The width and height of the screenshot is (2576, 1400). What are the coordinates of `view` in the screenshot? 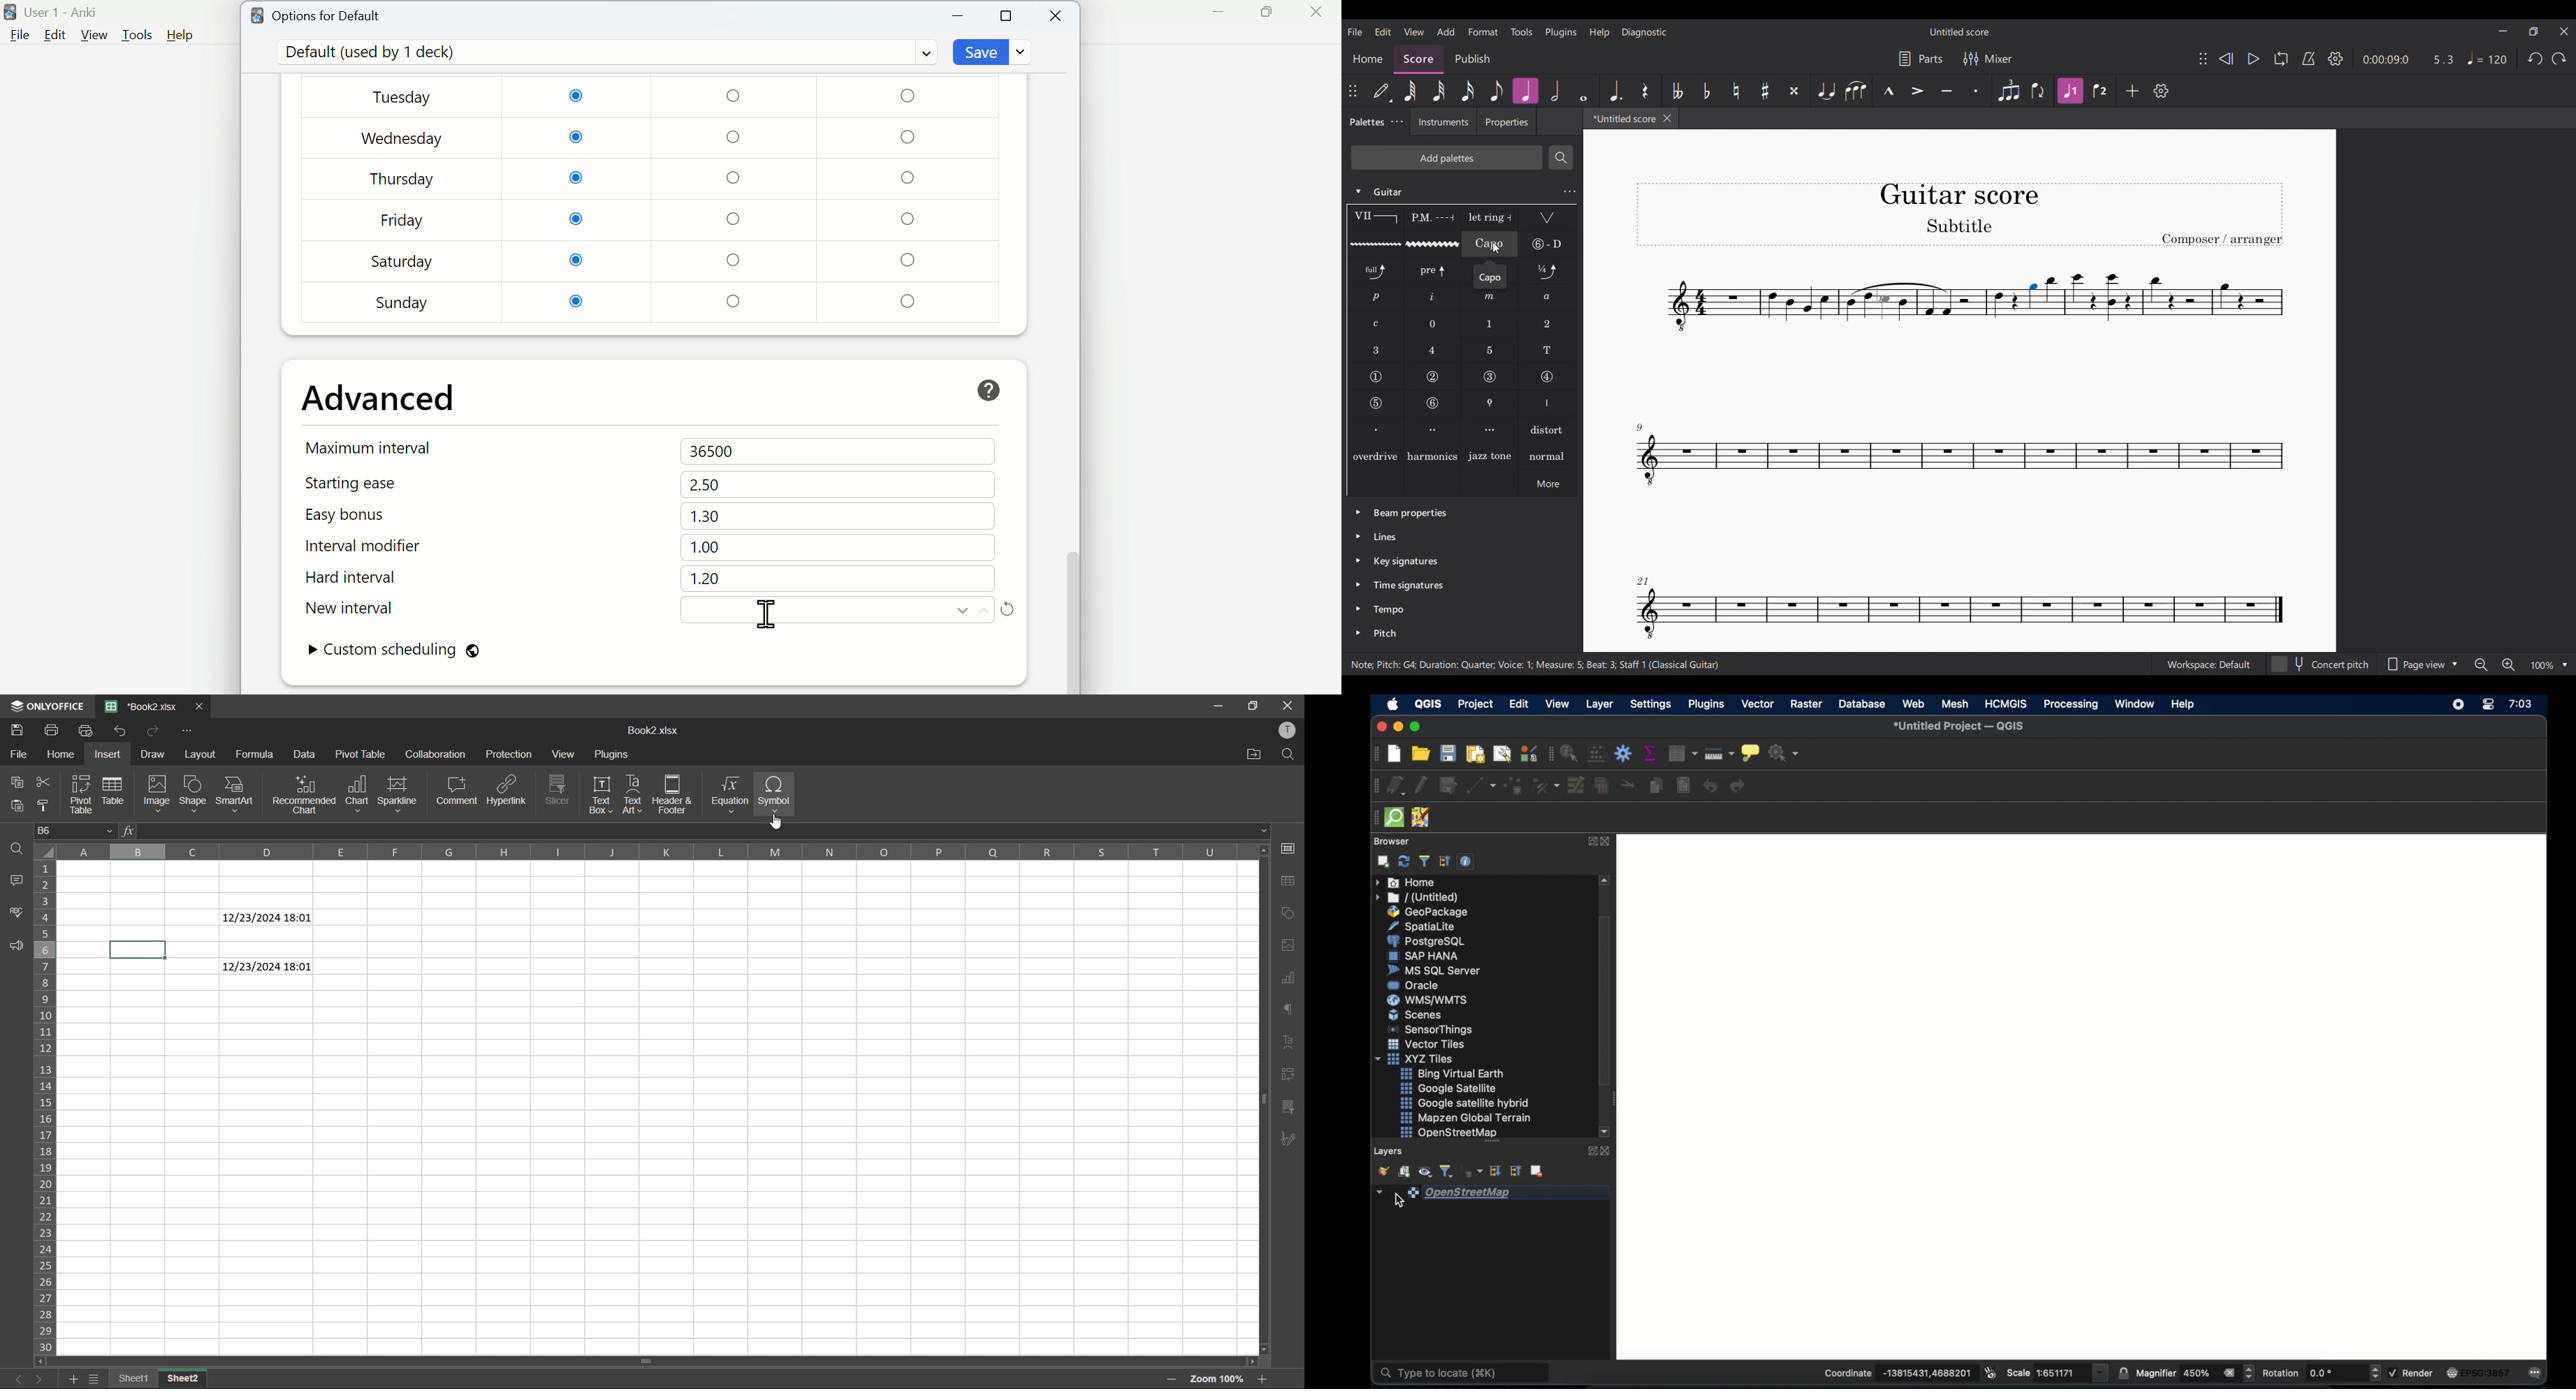 It's located at (1558, 705).